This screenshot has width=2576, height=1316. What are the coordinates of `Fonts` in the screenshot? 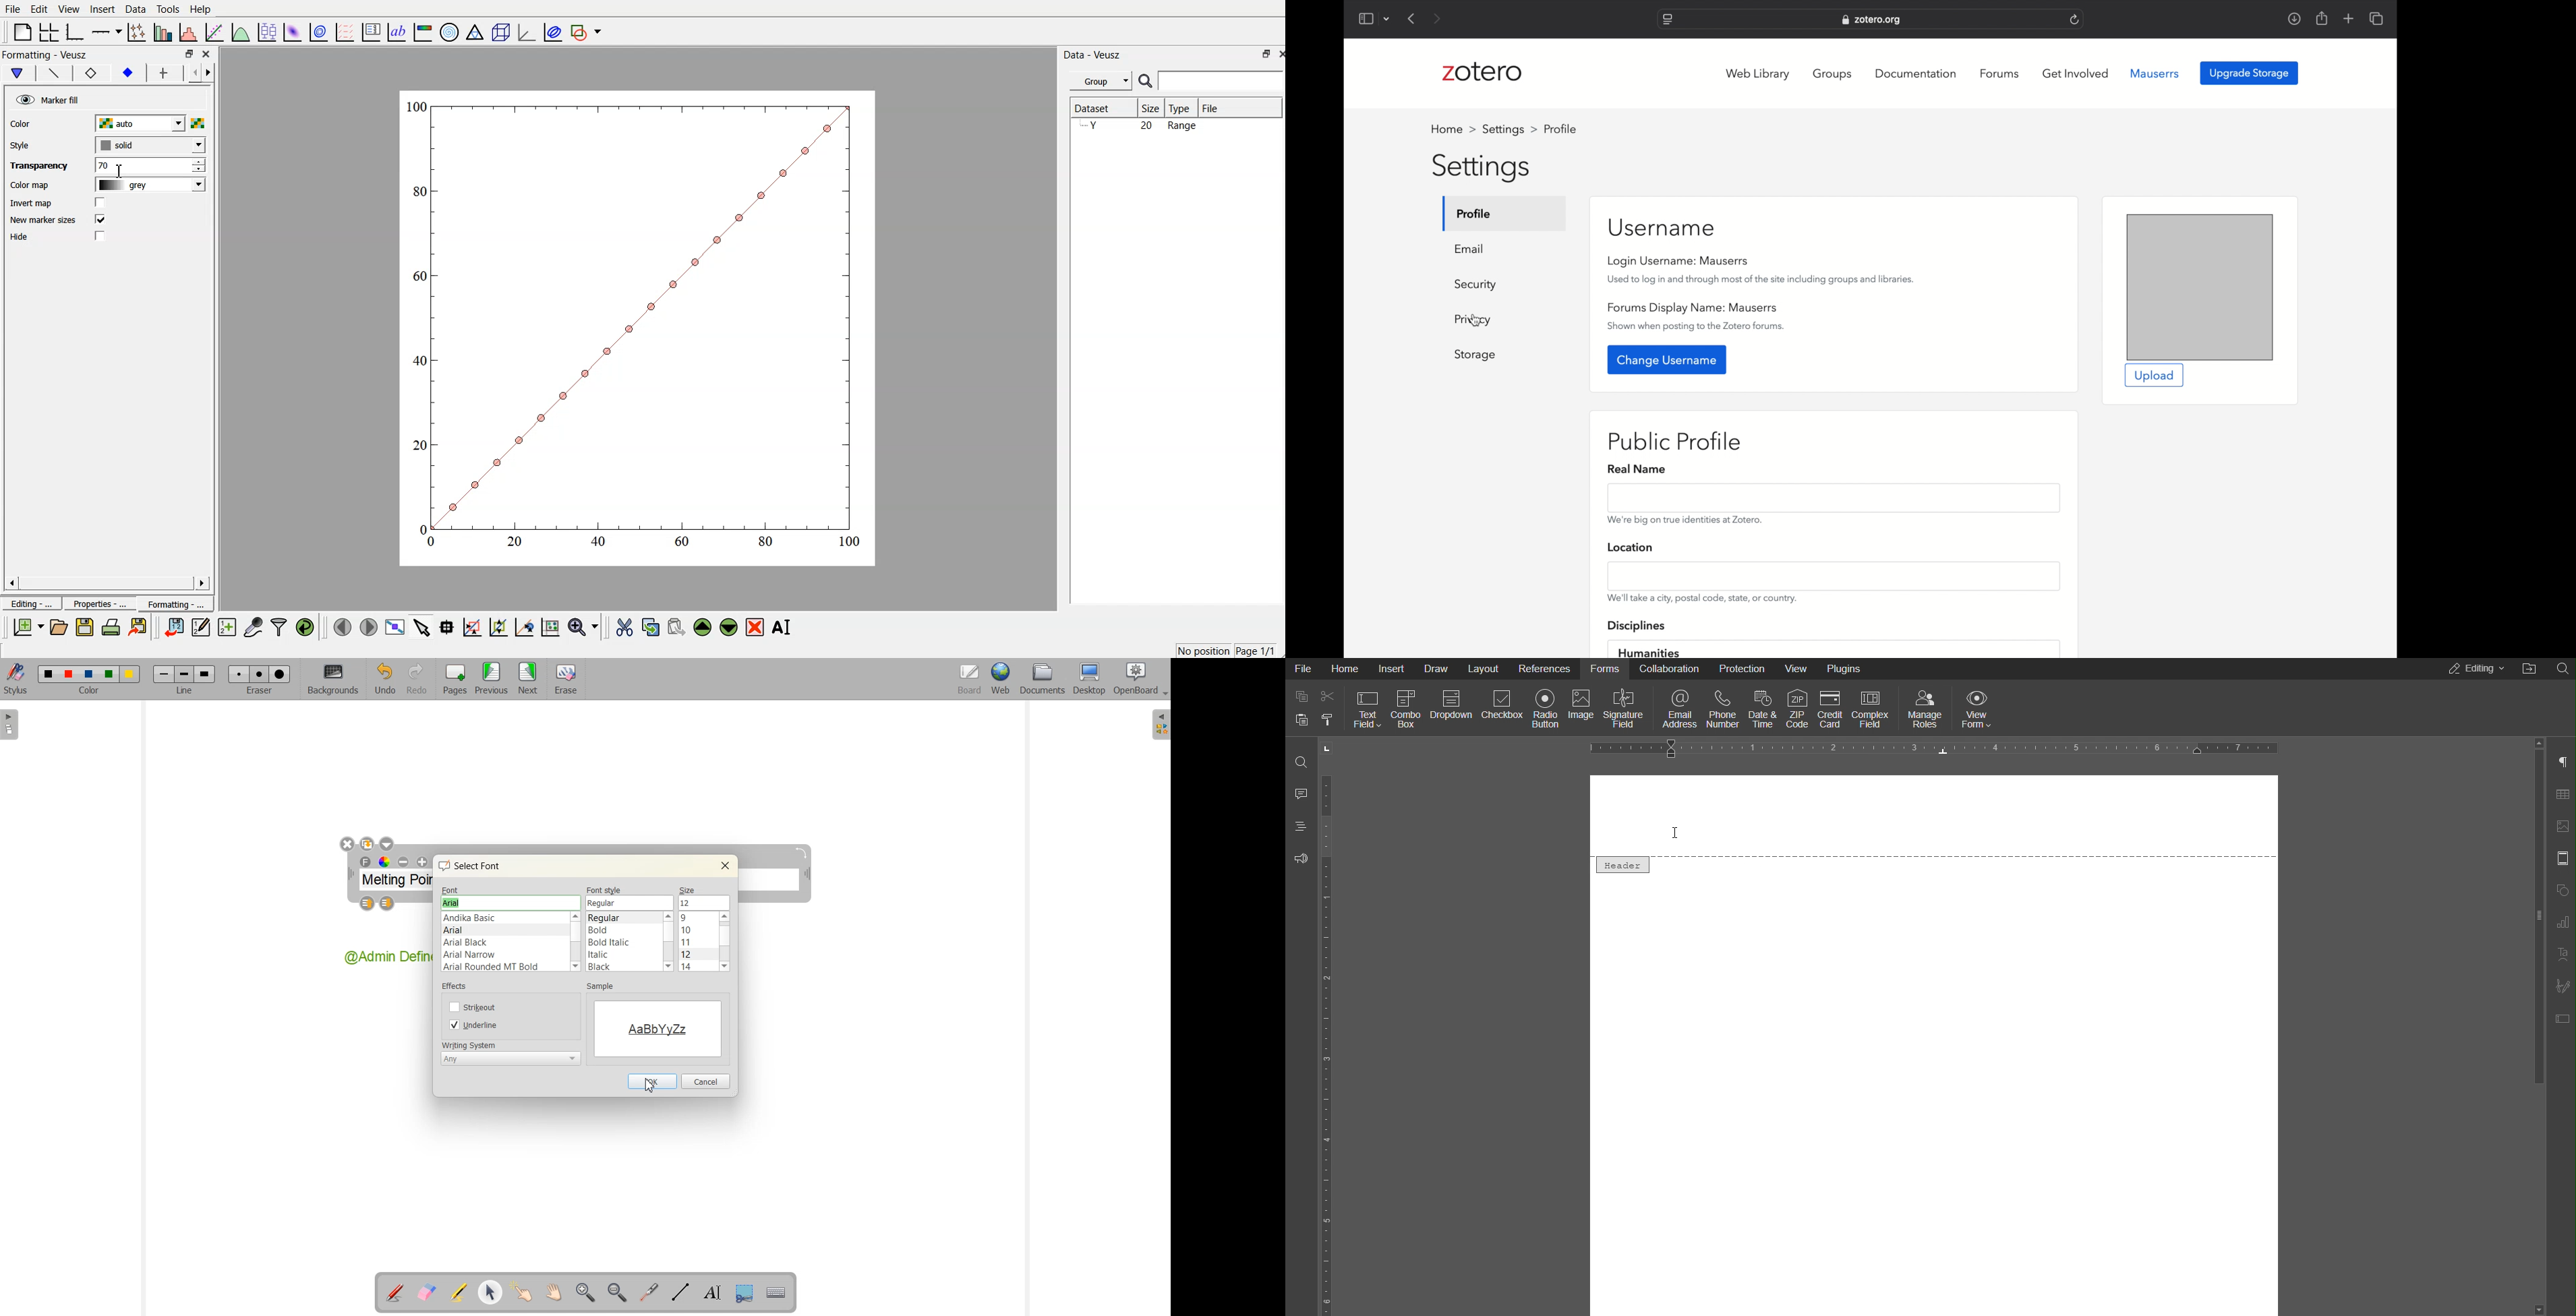 It's located at (505, 942).